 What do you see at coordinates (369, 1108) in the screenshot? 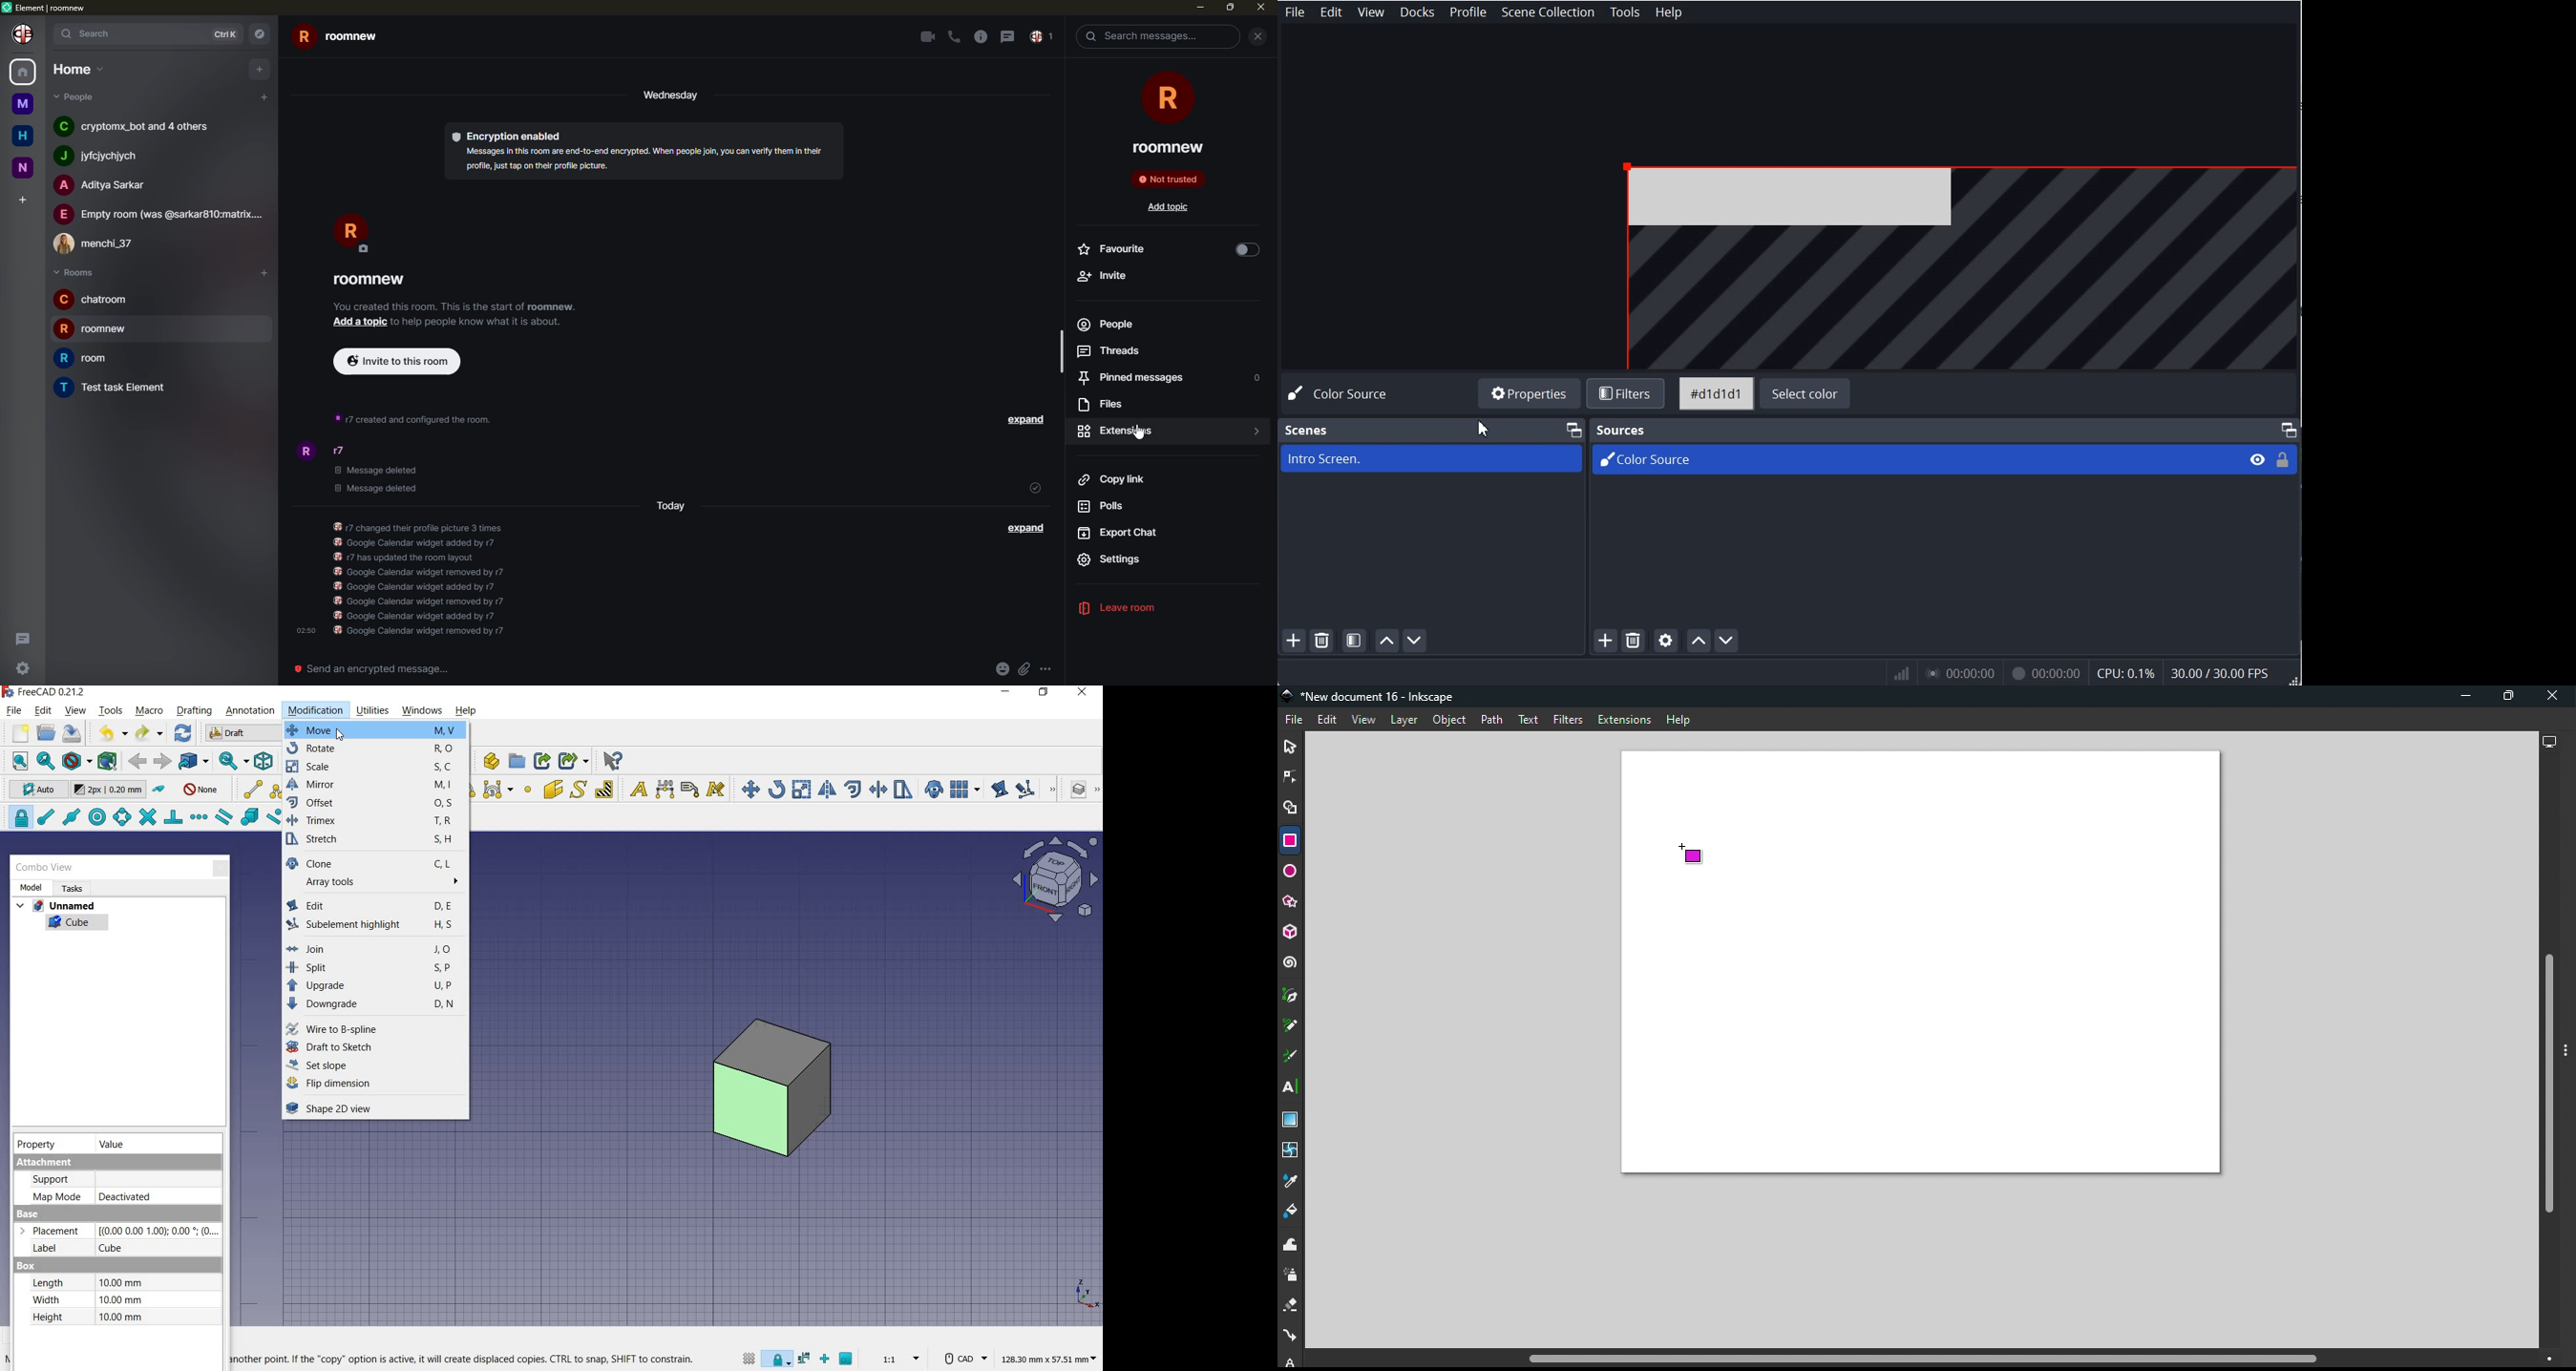
I see `shape 2D view` at bounding box center [369, 1108].